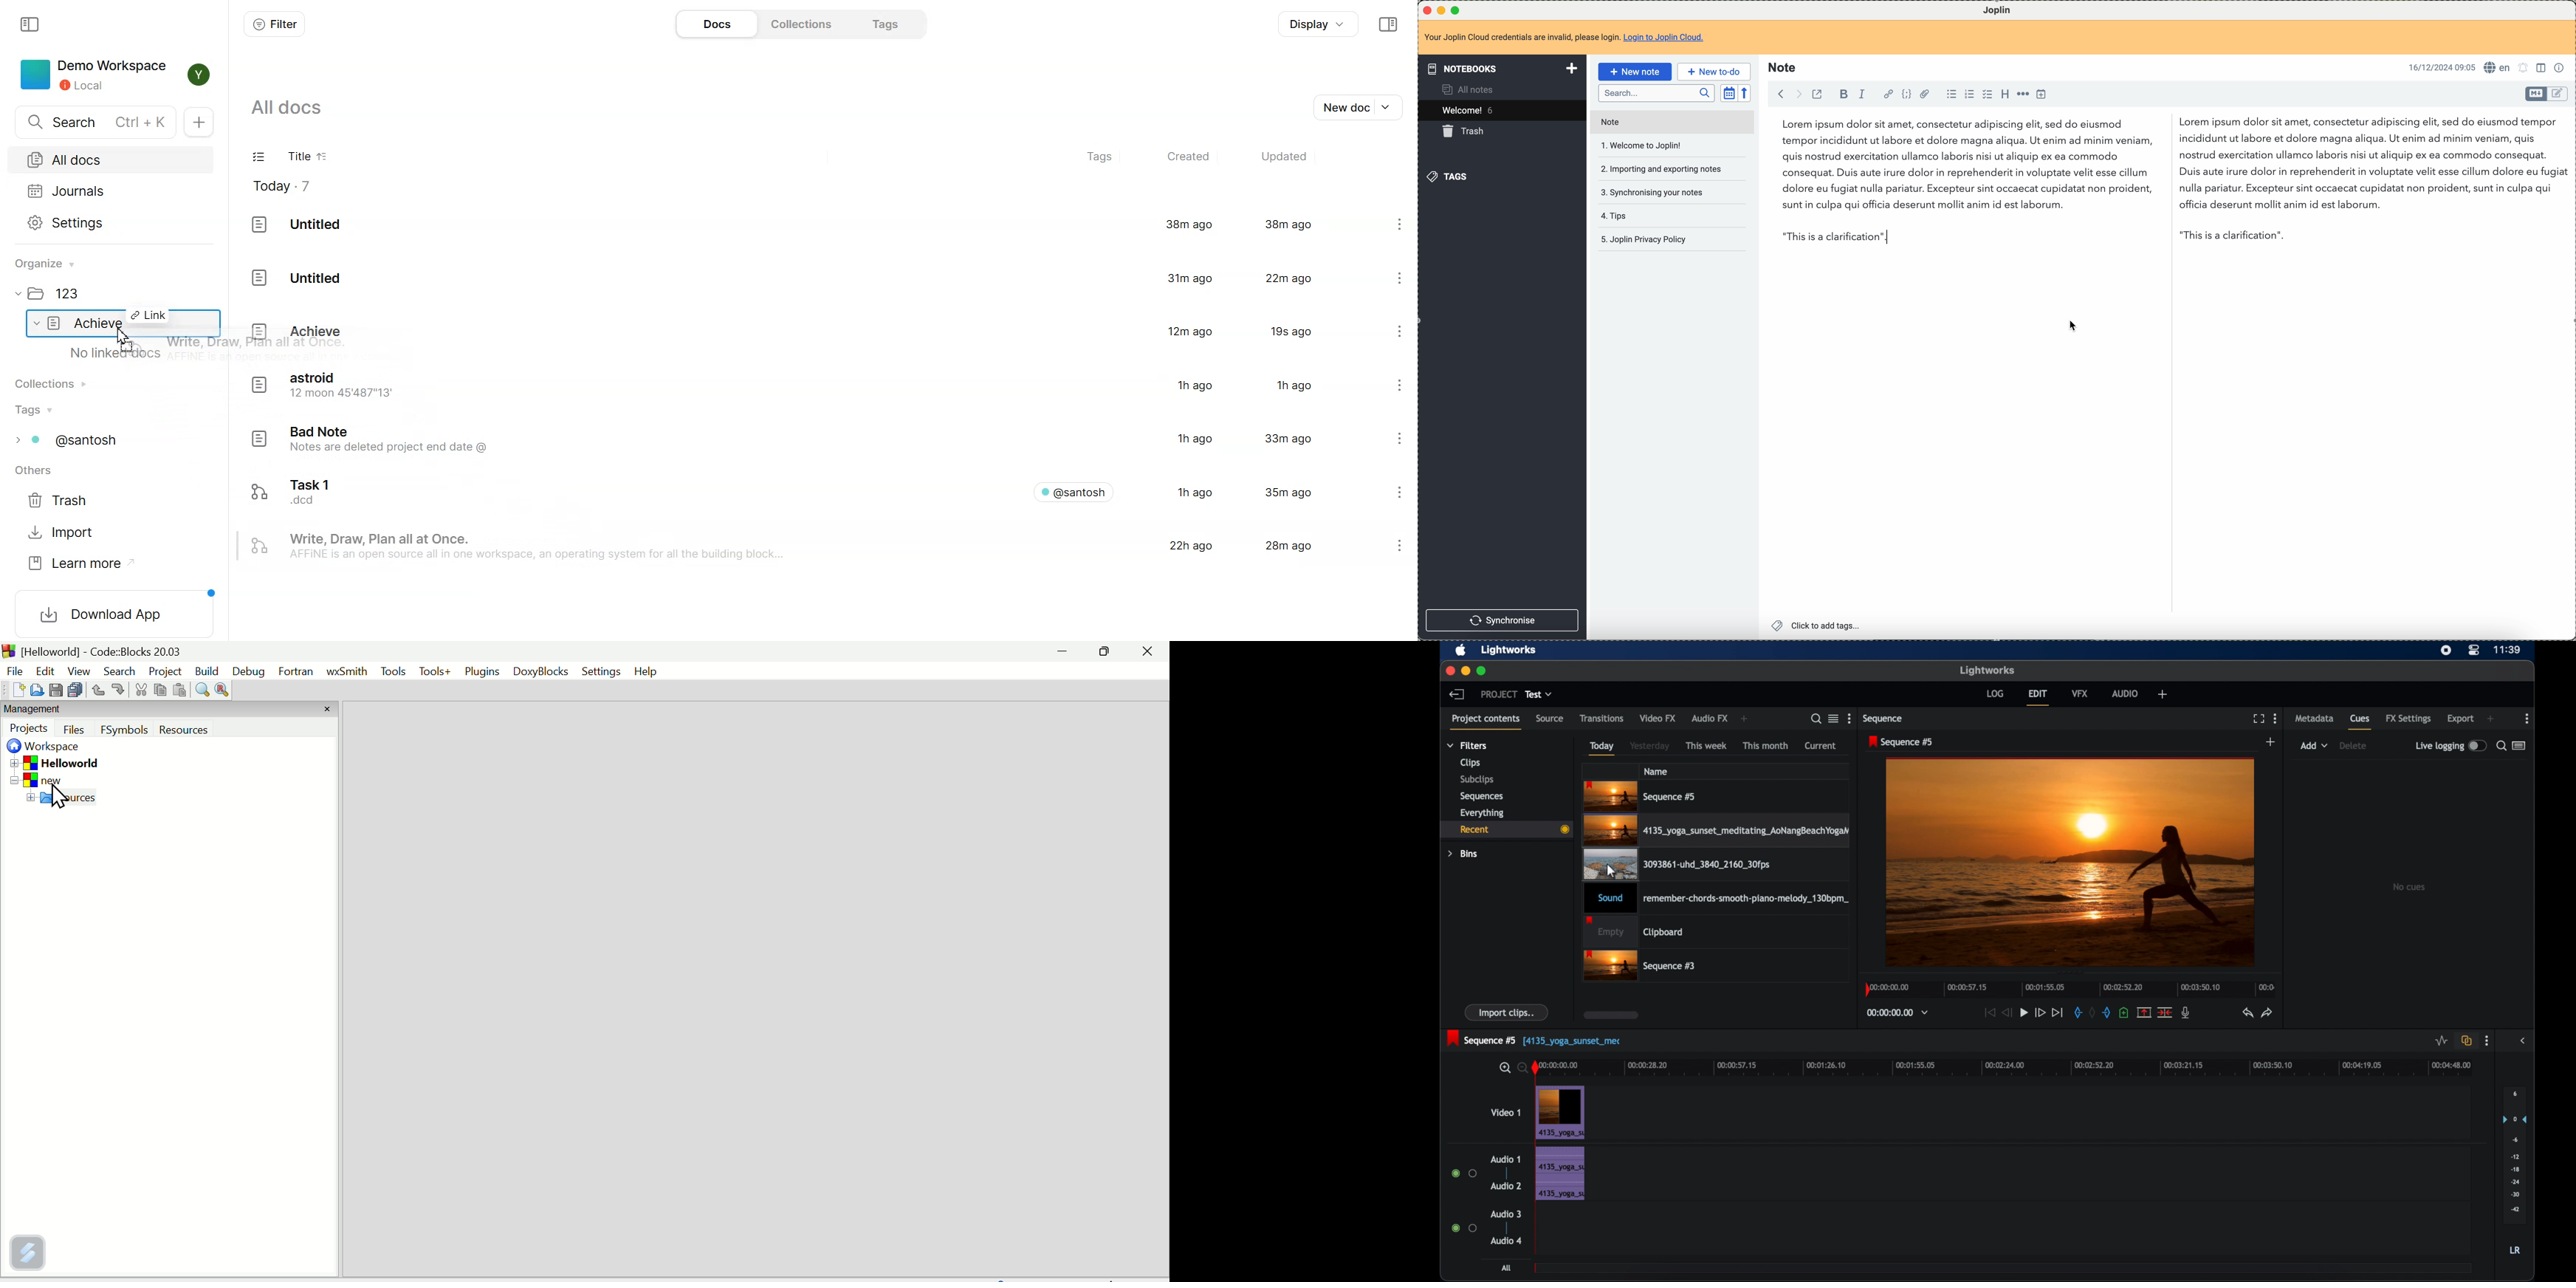  Describe the element at coordinates (1844, 94) in the screenshot. I see `bold` at that location.